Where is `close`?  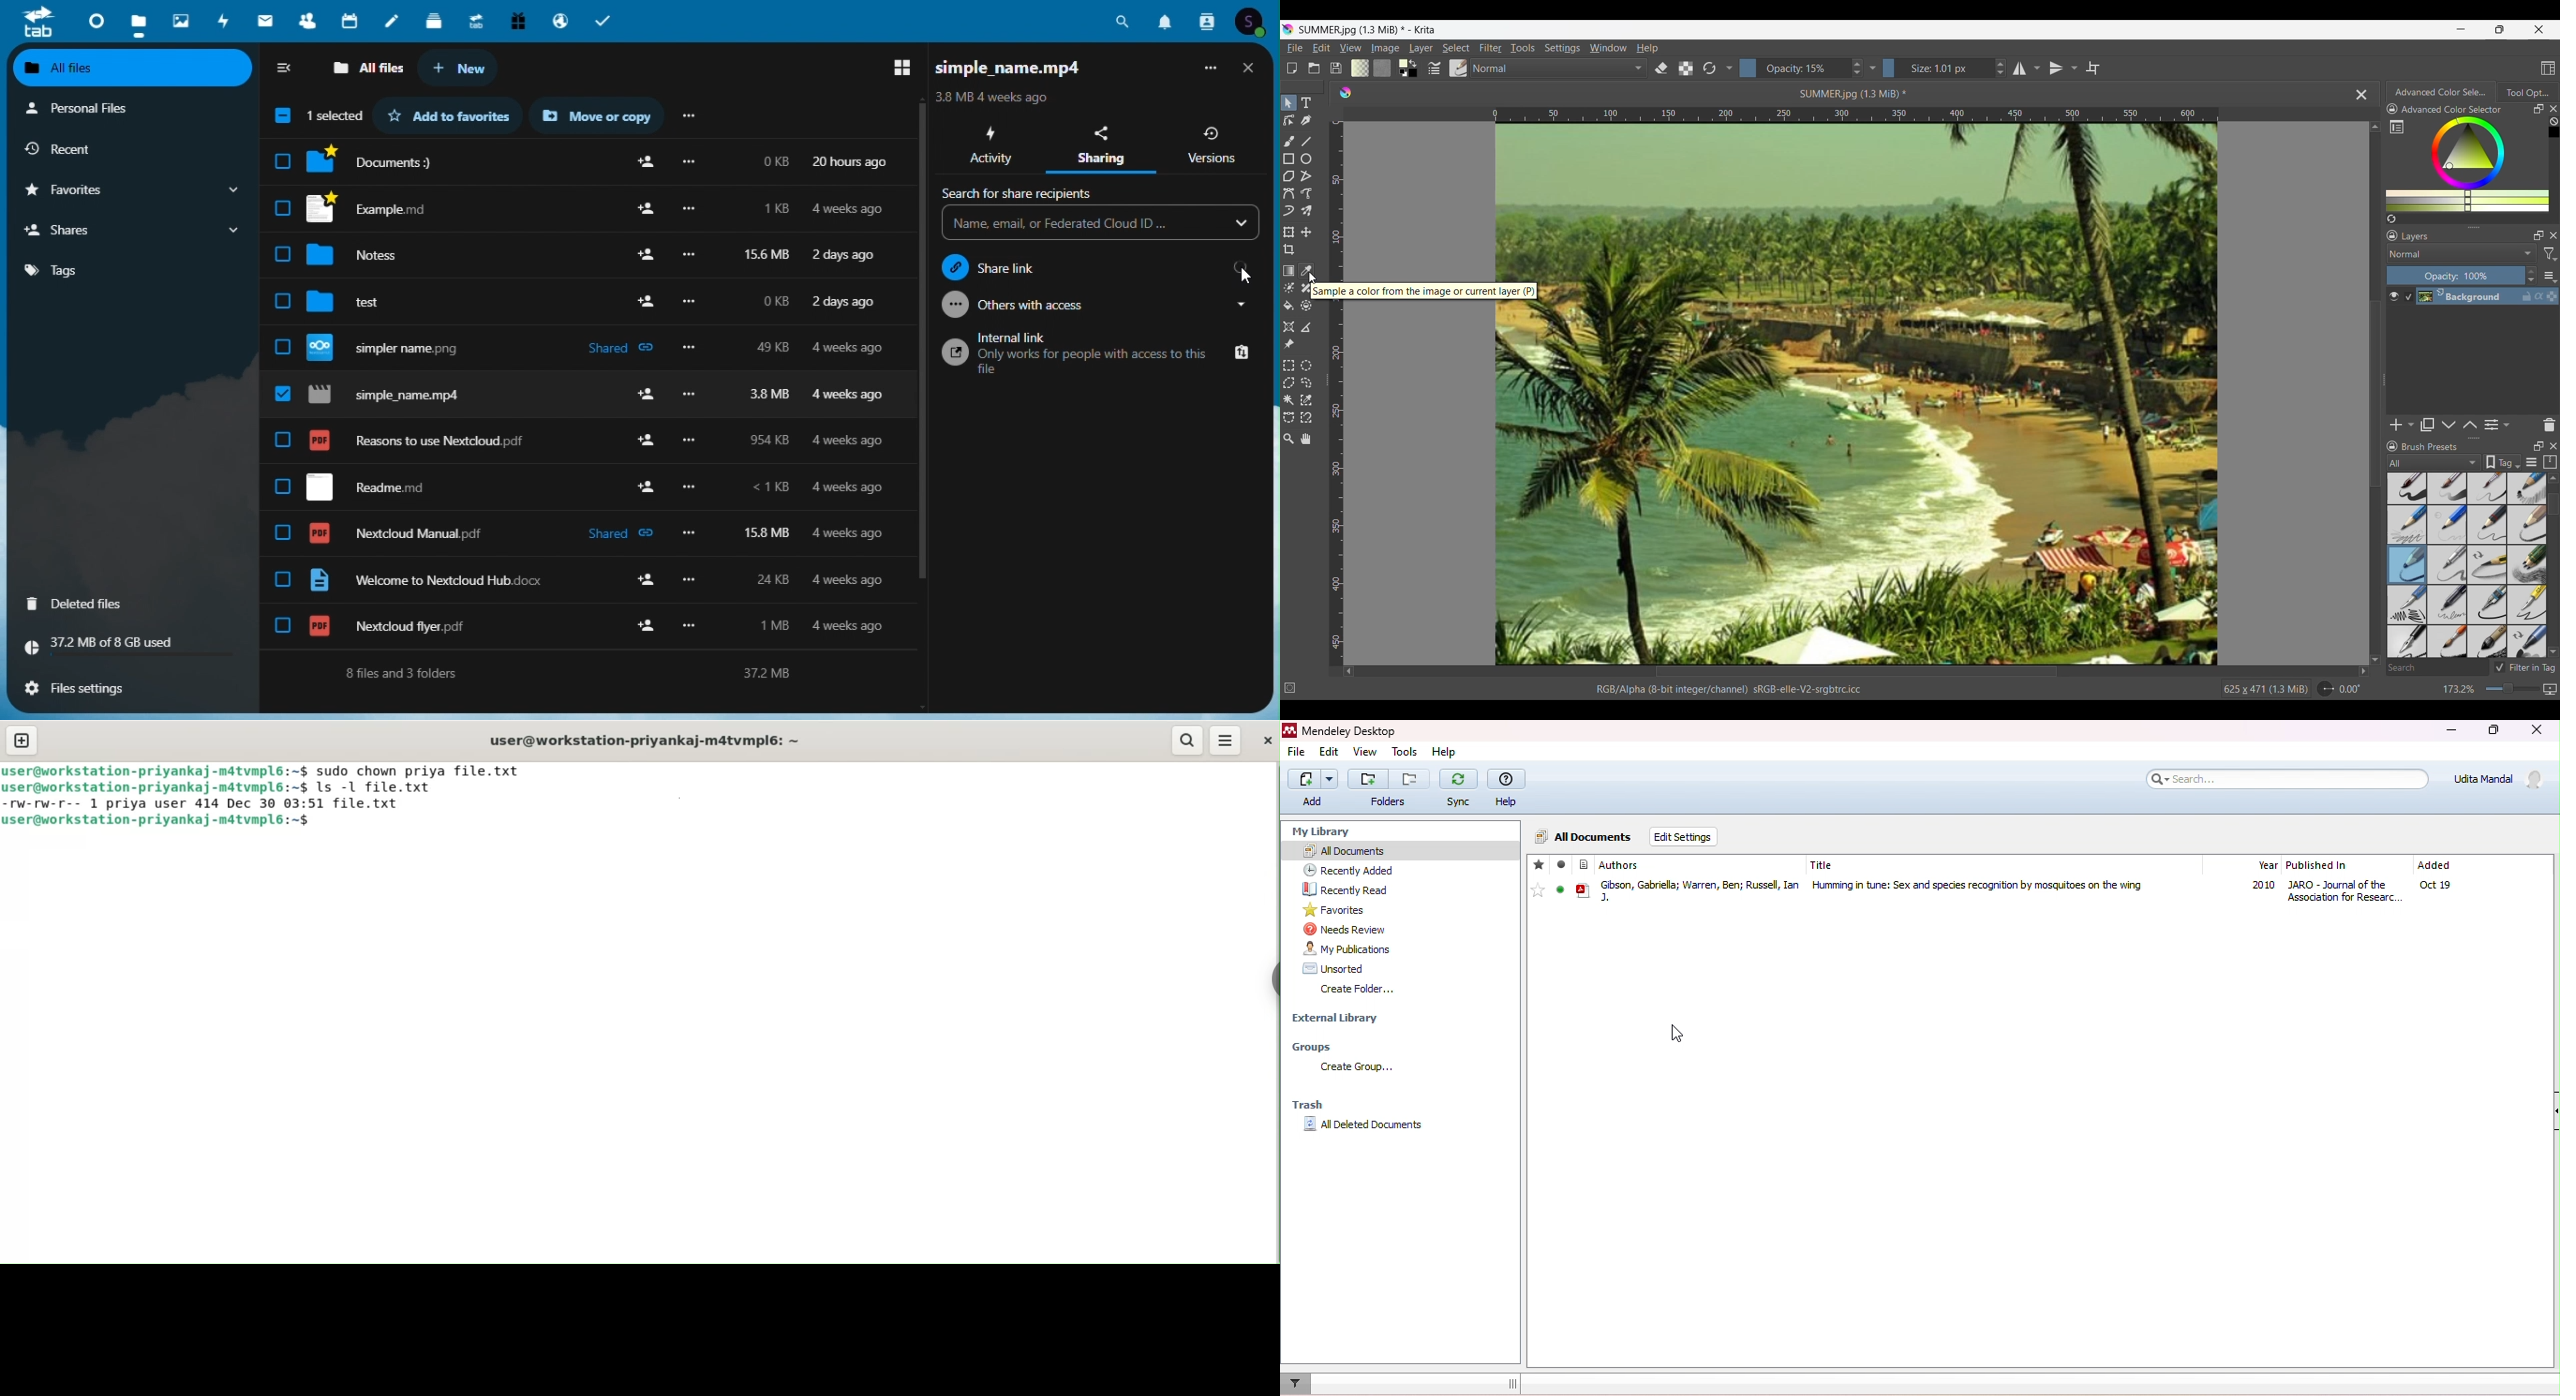
close is located at coordinates (2535, 730).